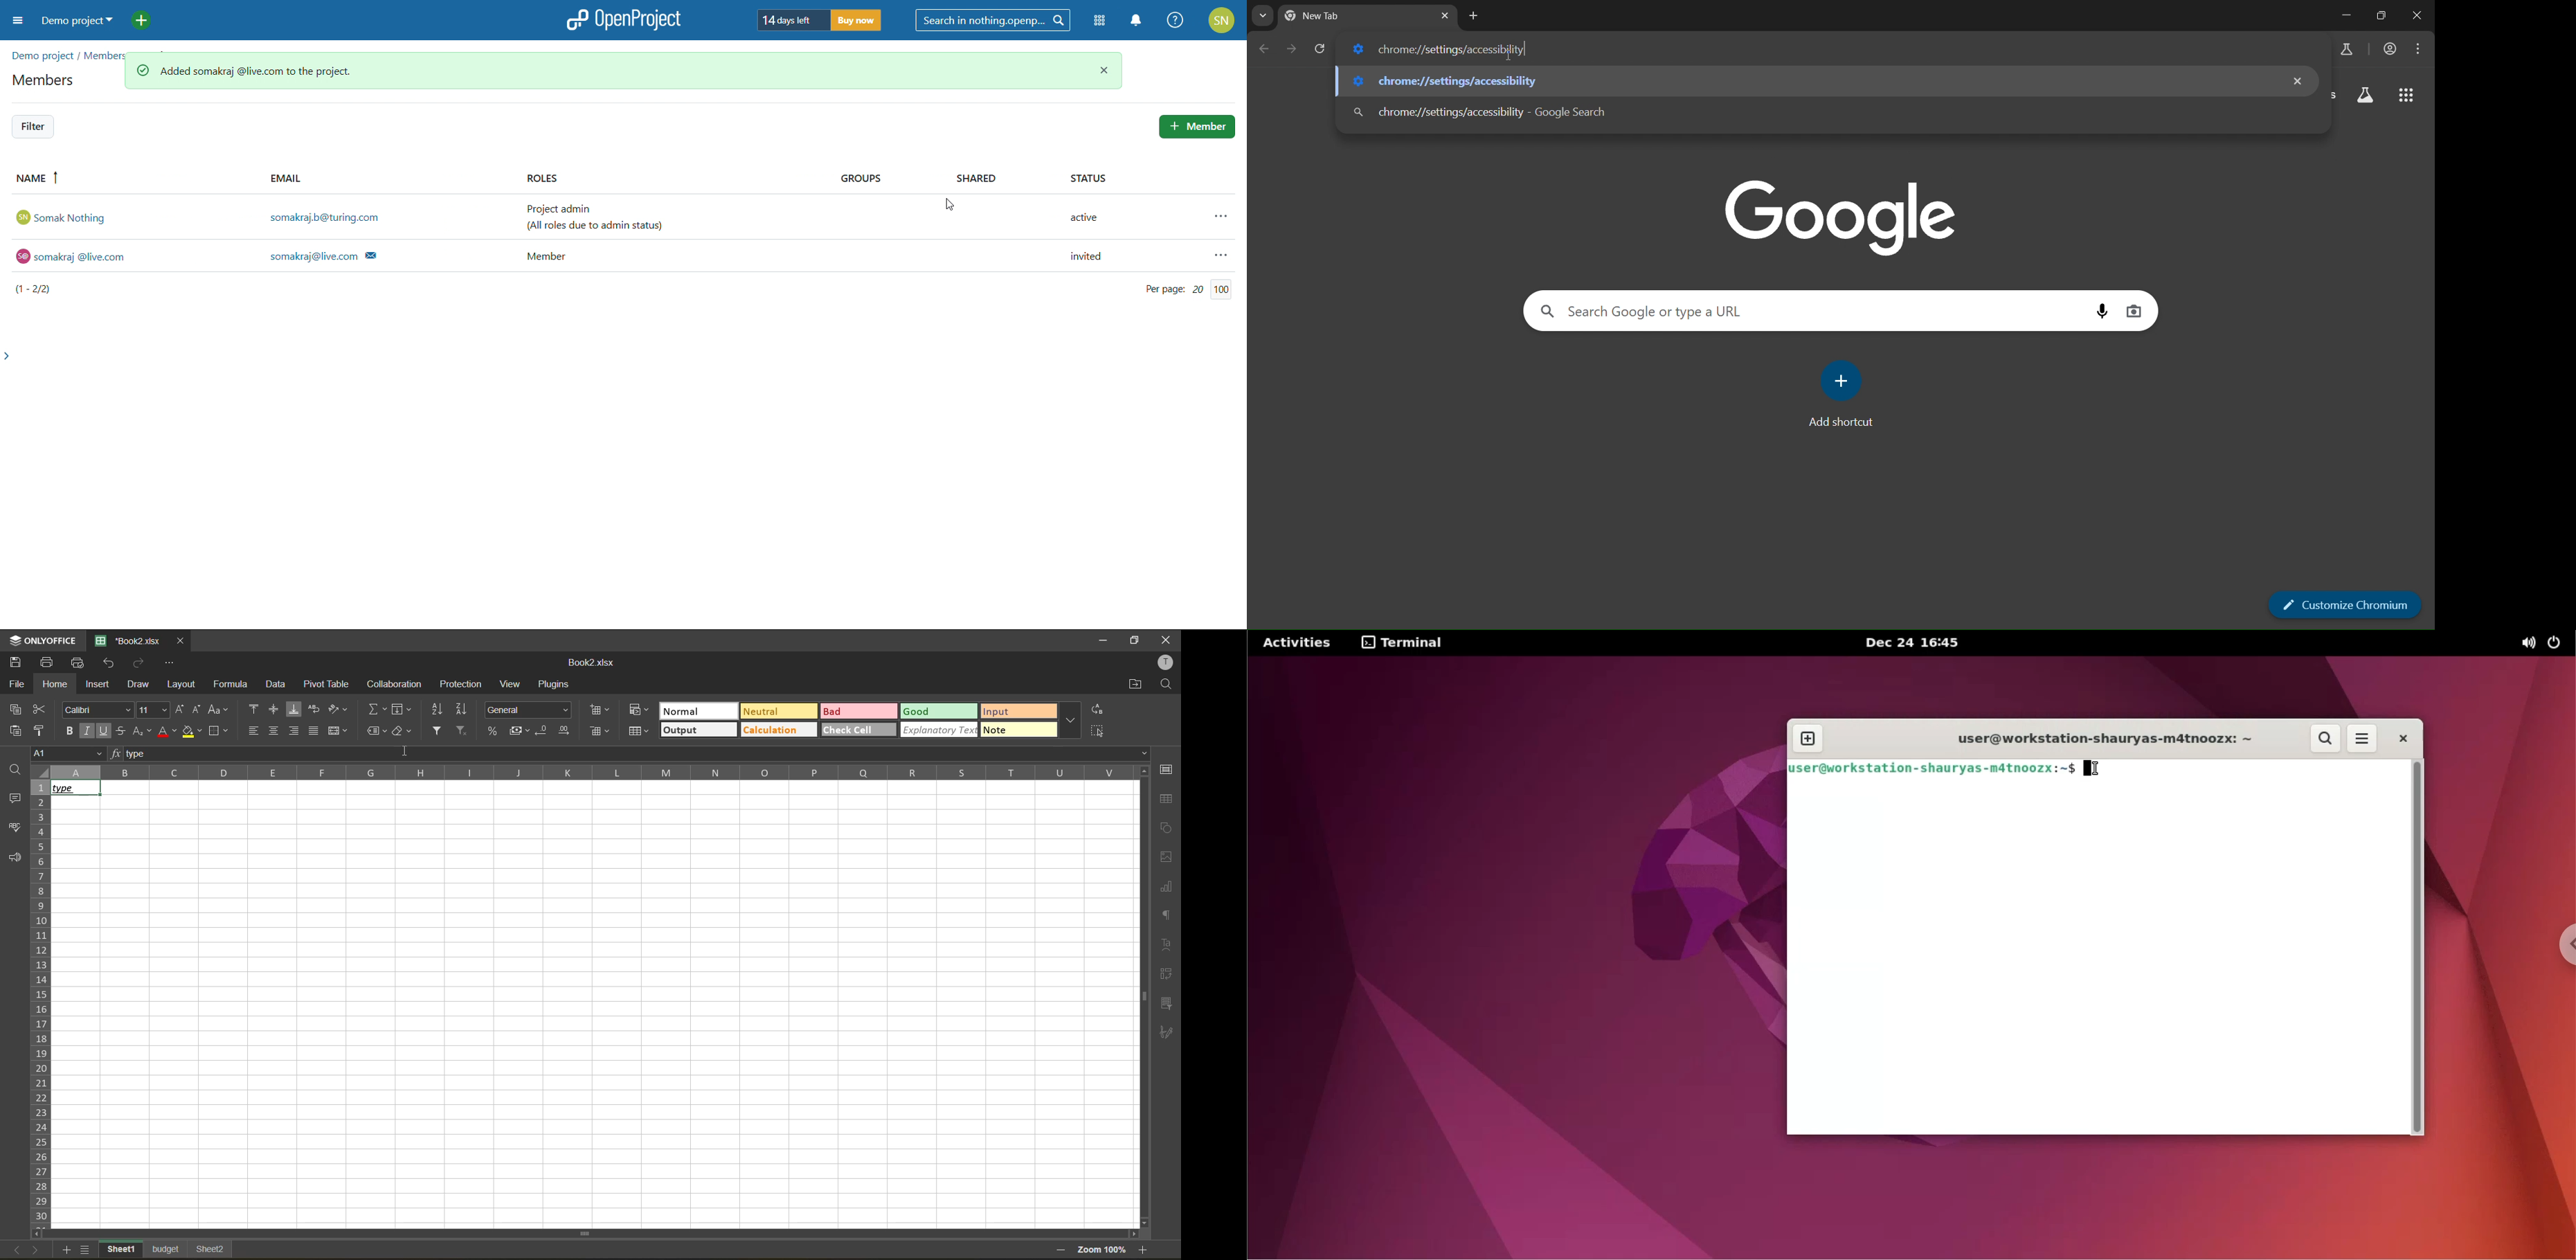 The height and width of the screenshot is (1260, 2576). I want to click on invited, so click(1090, 258).